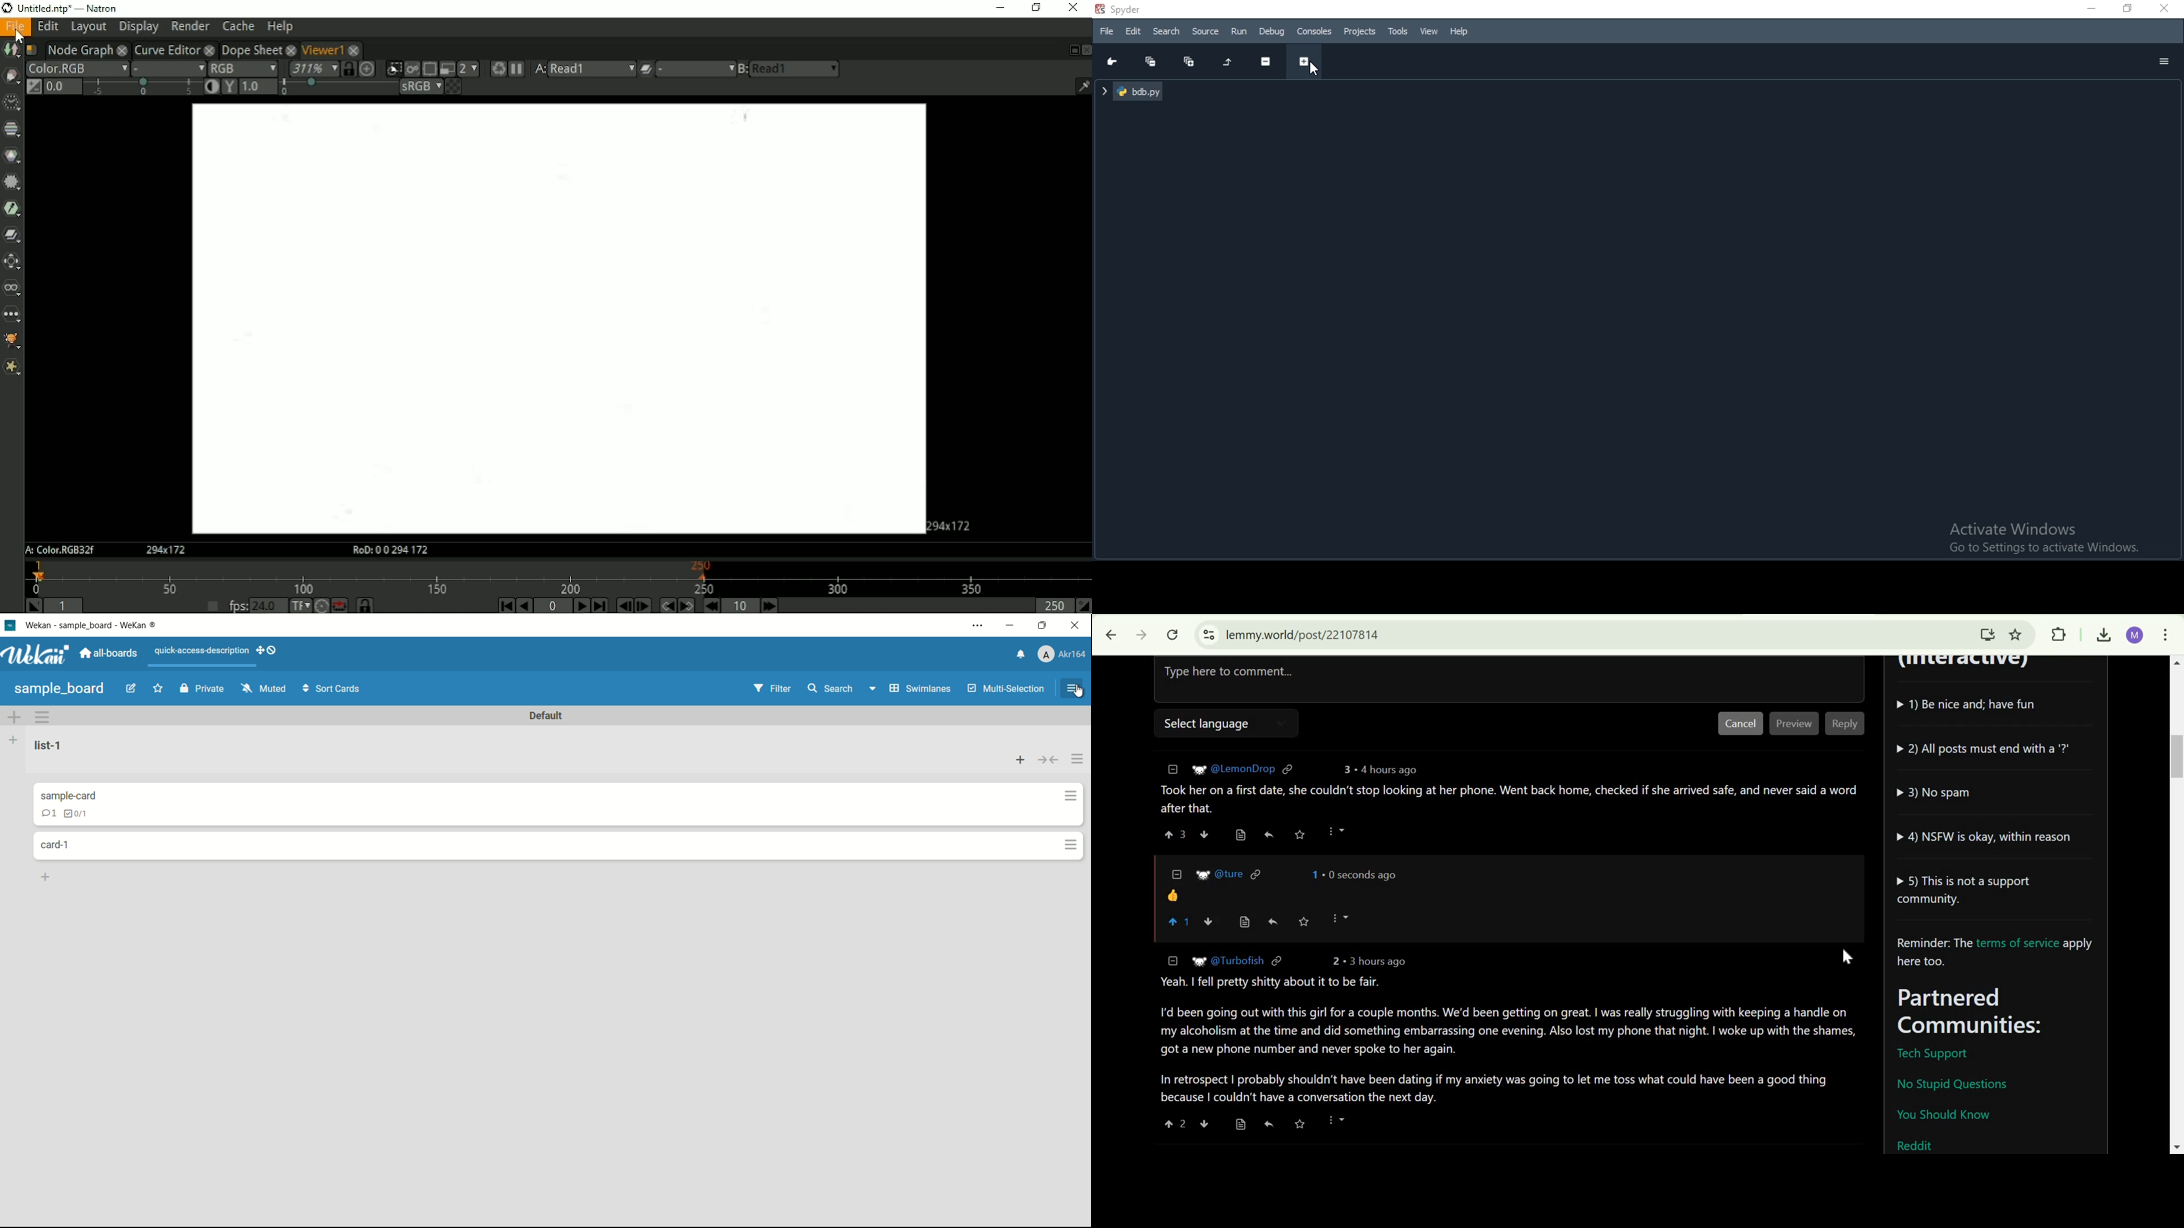 Image resolution: width=2184 pixels, height=1232 pixels. I want to click on Expand all, so click(1191, 62).